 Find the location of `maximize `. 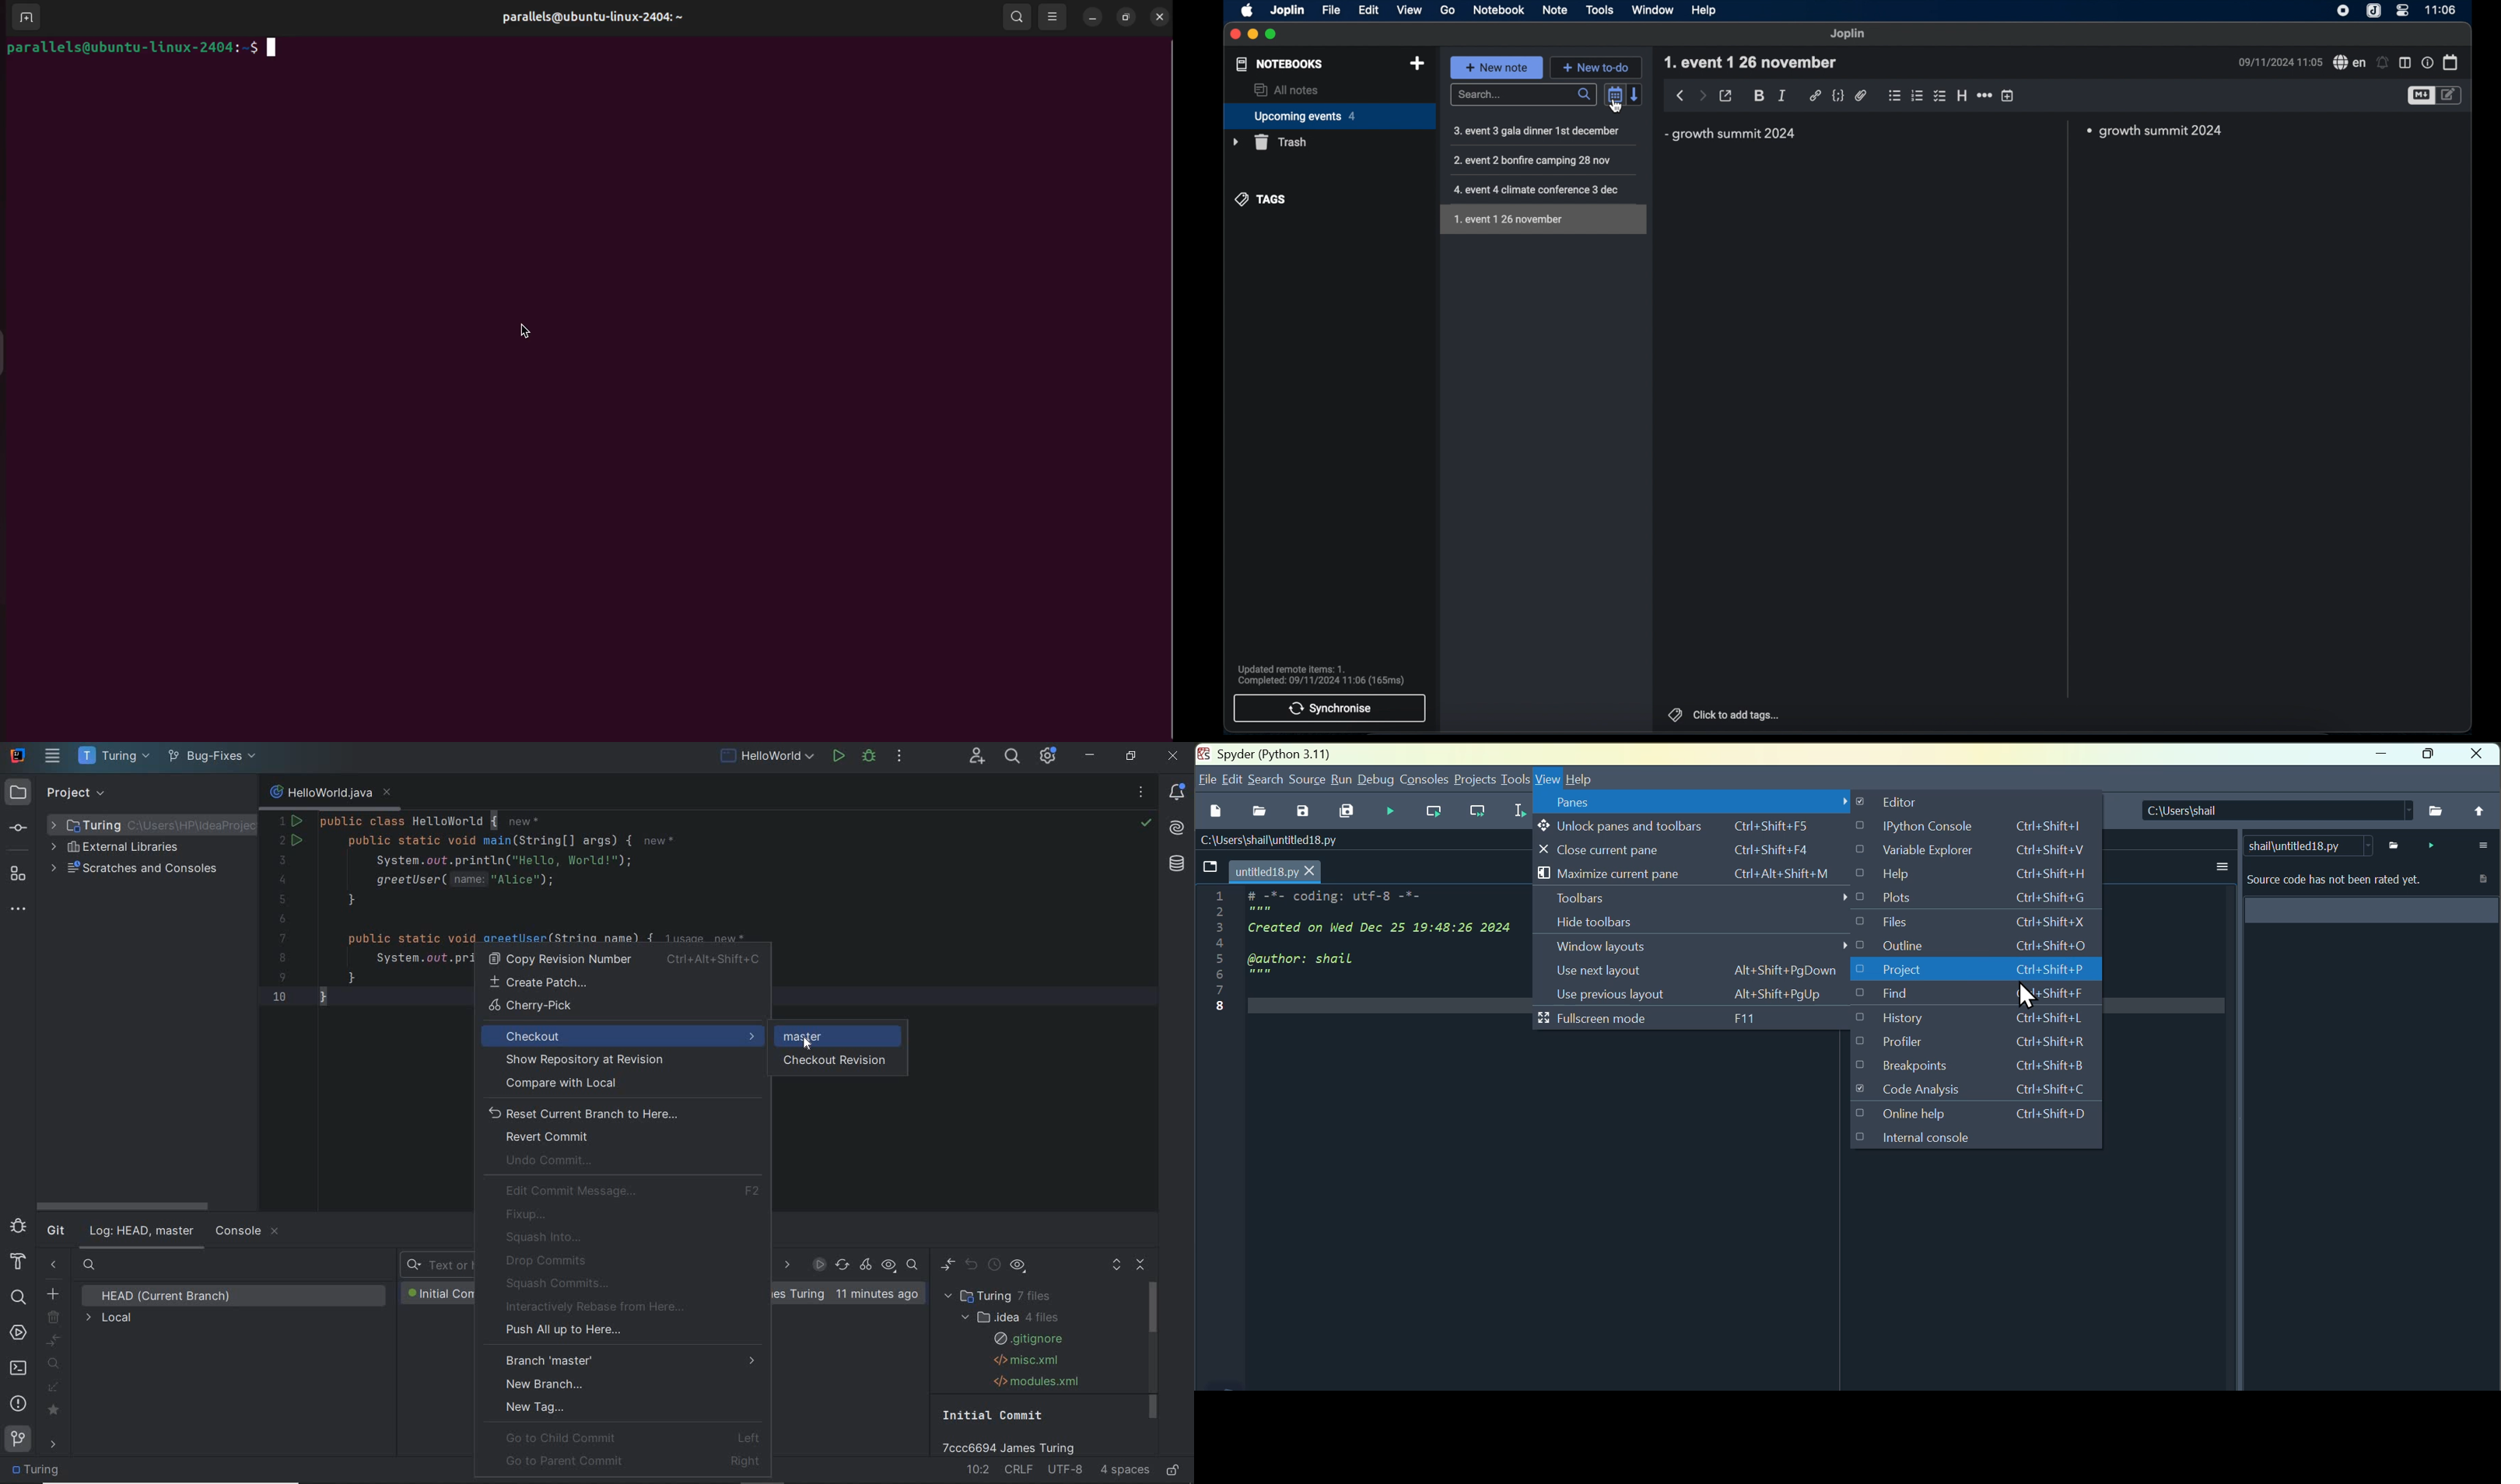

maximize  is located at coordinates (1271, 34).